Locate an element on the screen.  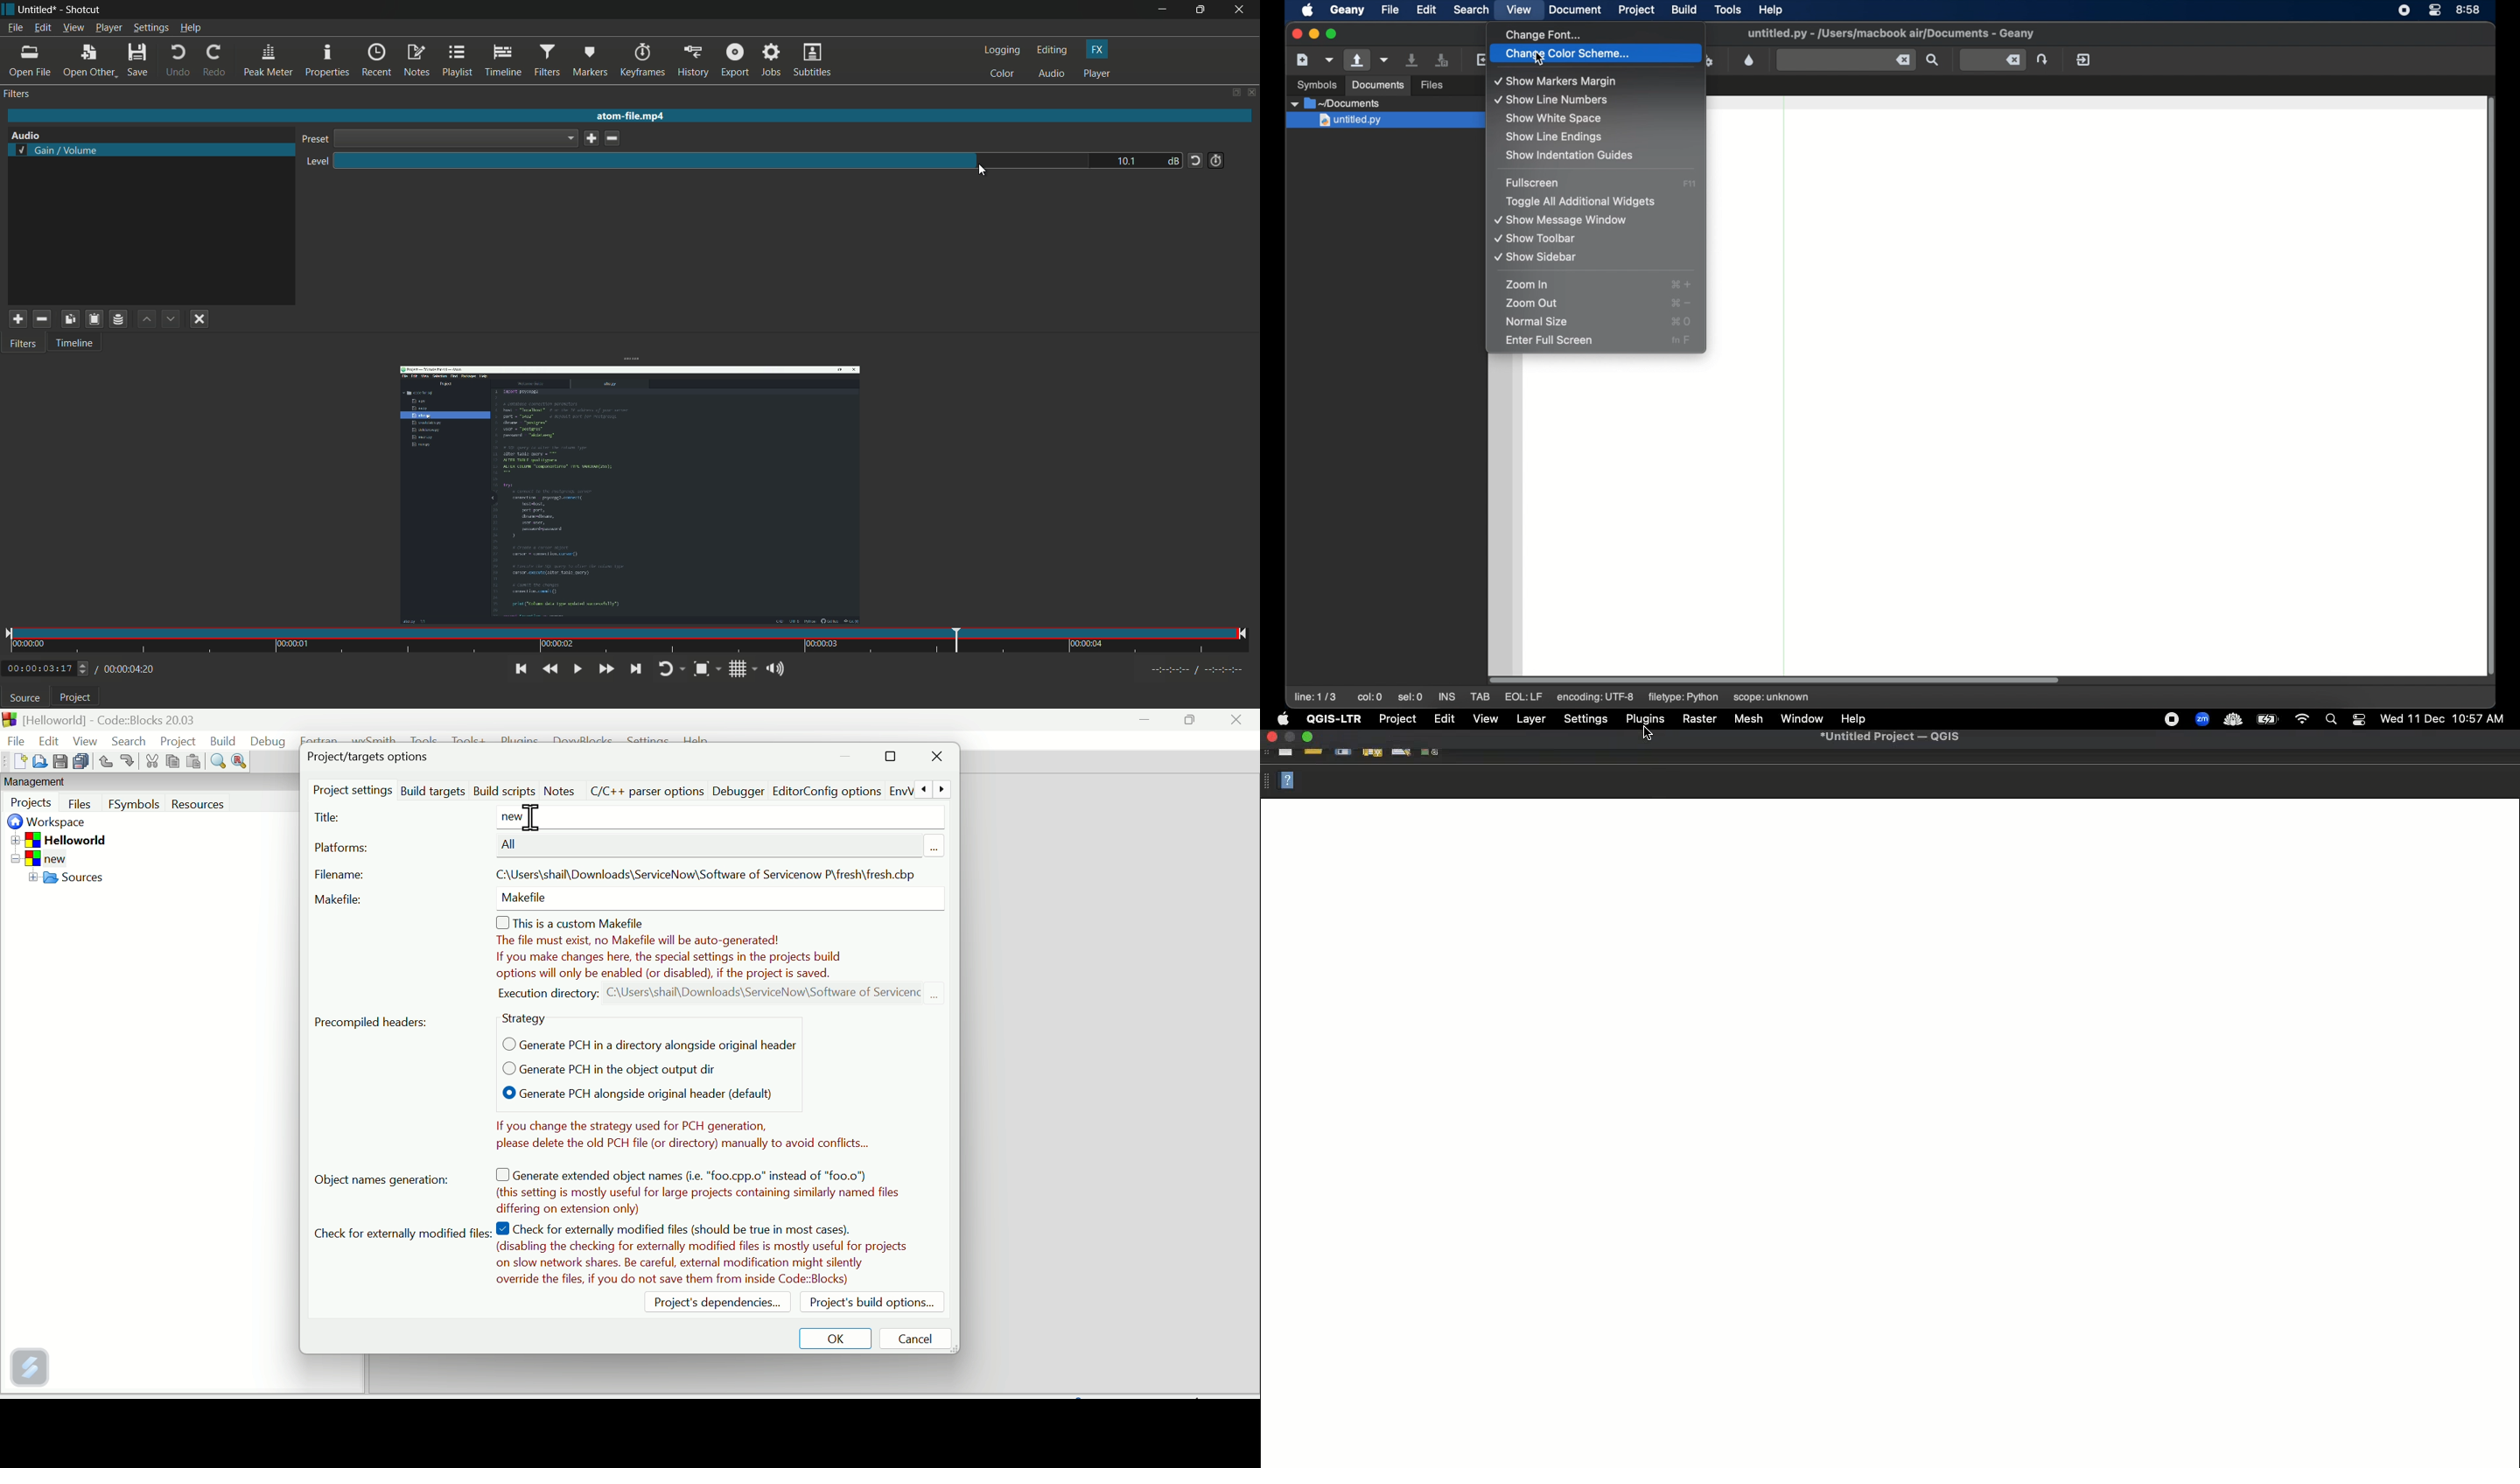
save filter set is located at coordinates (119, 318).